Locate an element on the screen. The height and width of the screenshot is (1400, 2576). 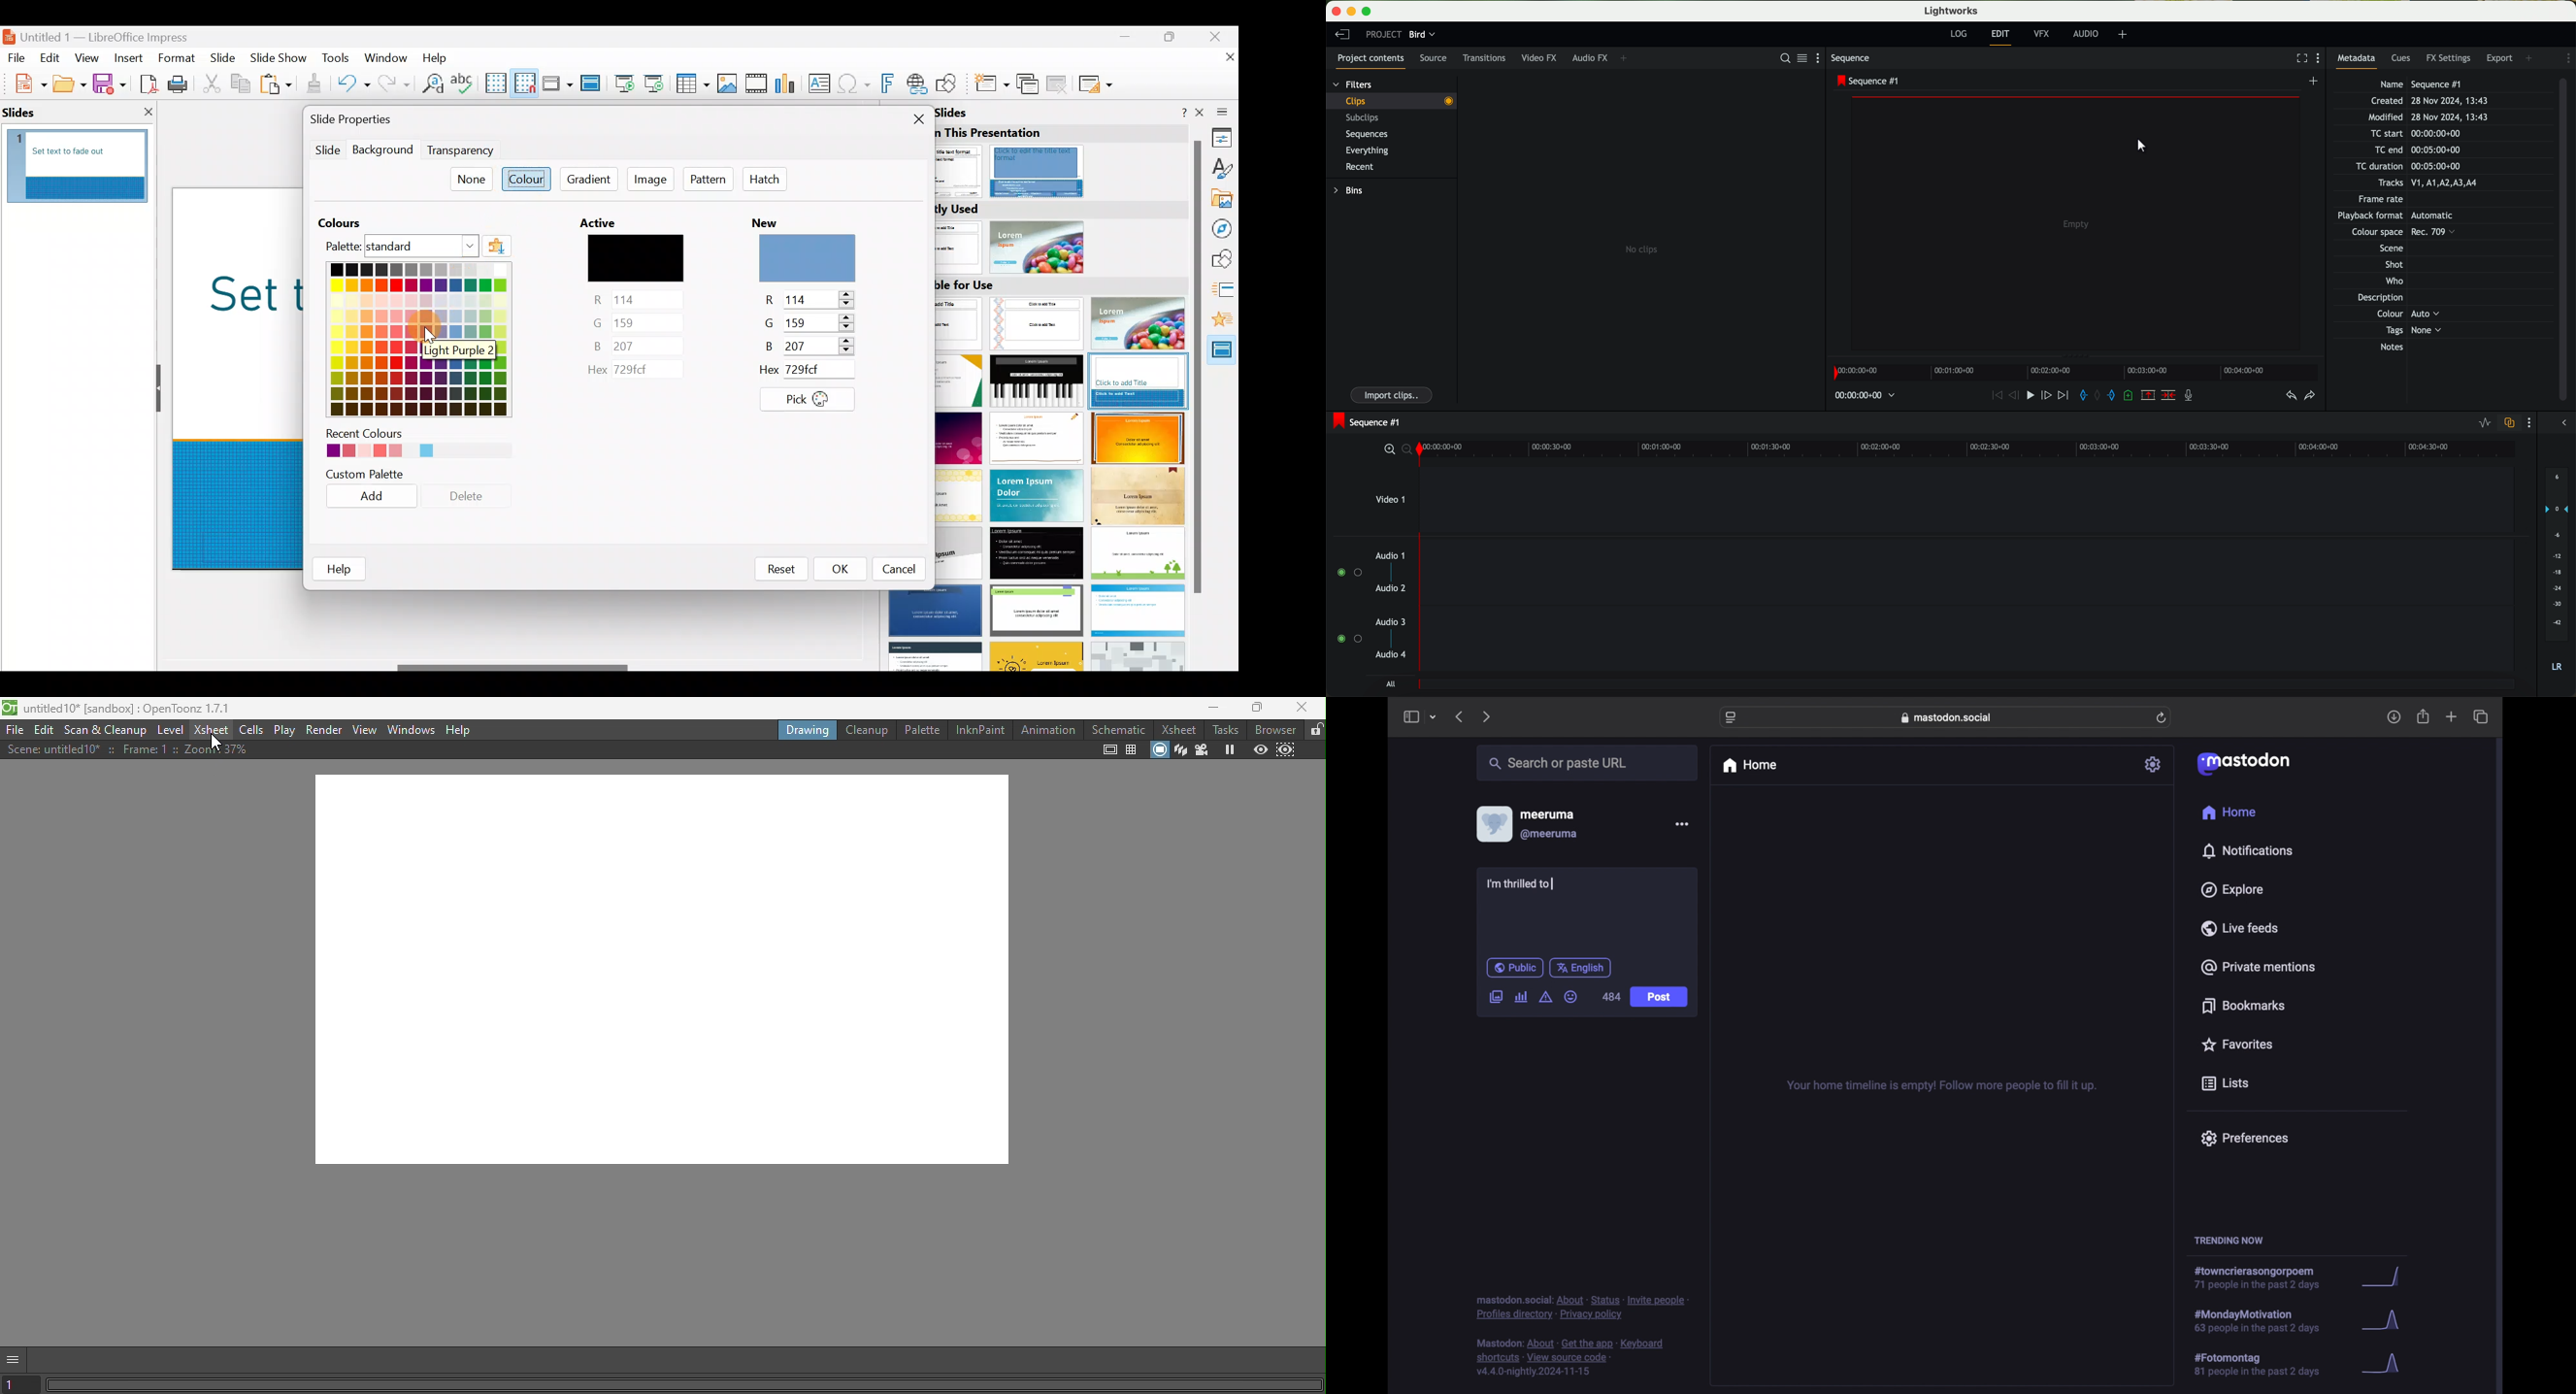
live feeds is located at coordinates (2239, 927).